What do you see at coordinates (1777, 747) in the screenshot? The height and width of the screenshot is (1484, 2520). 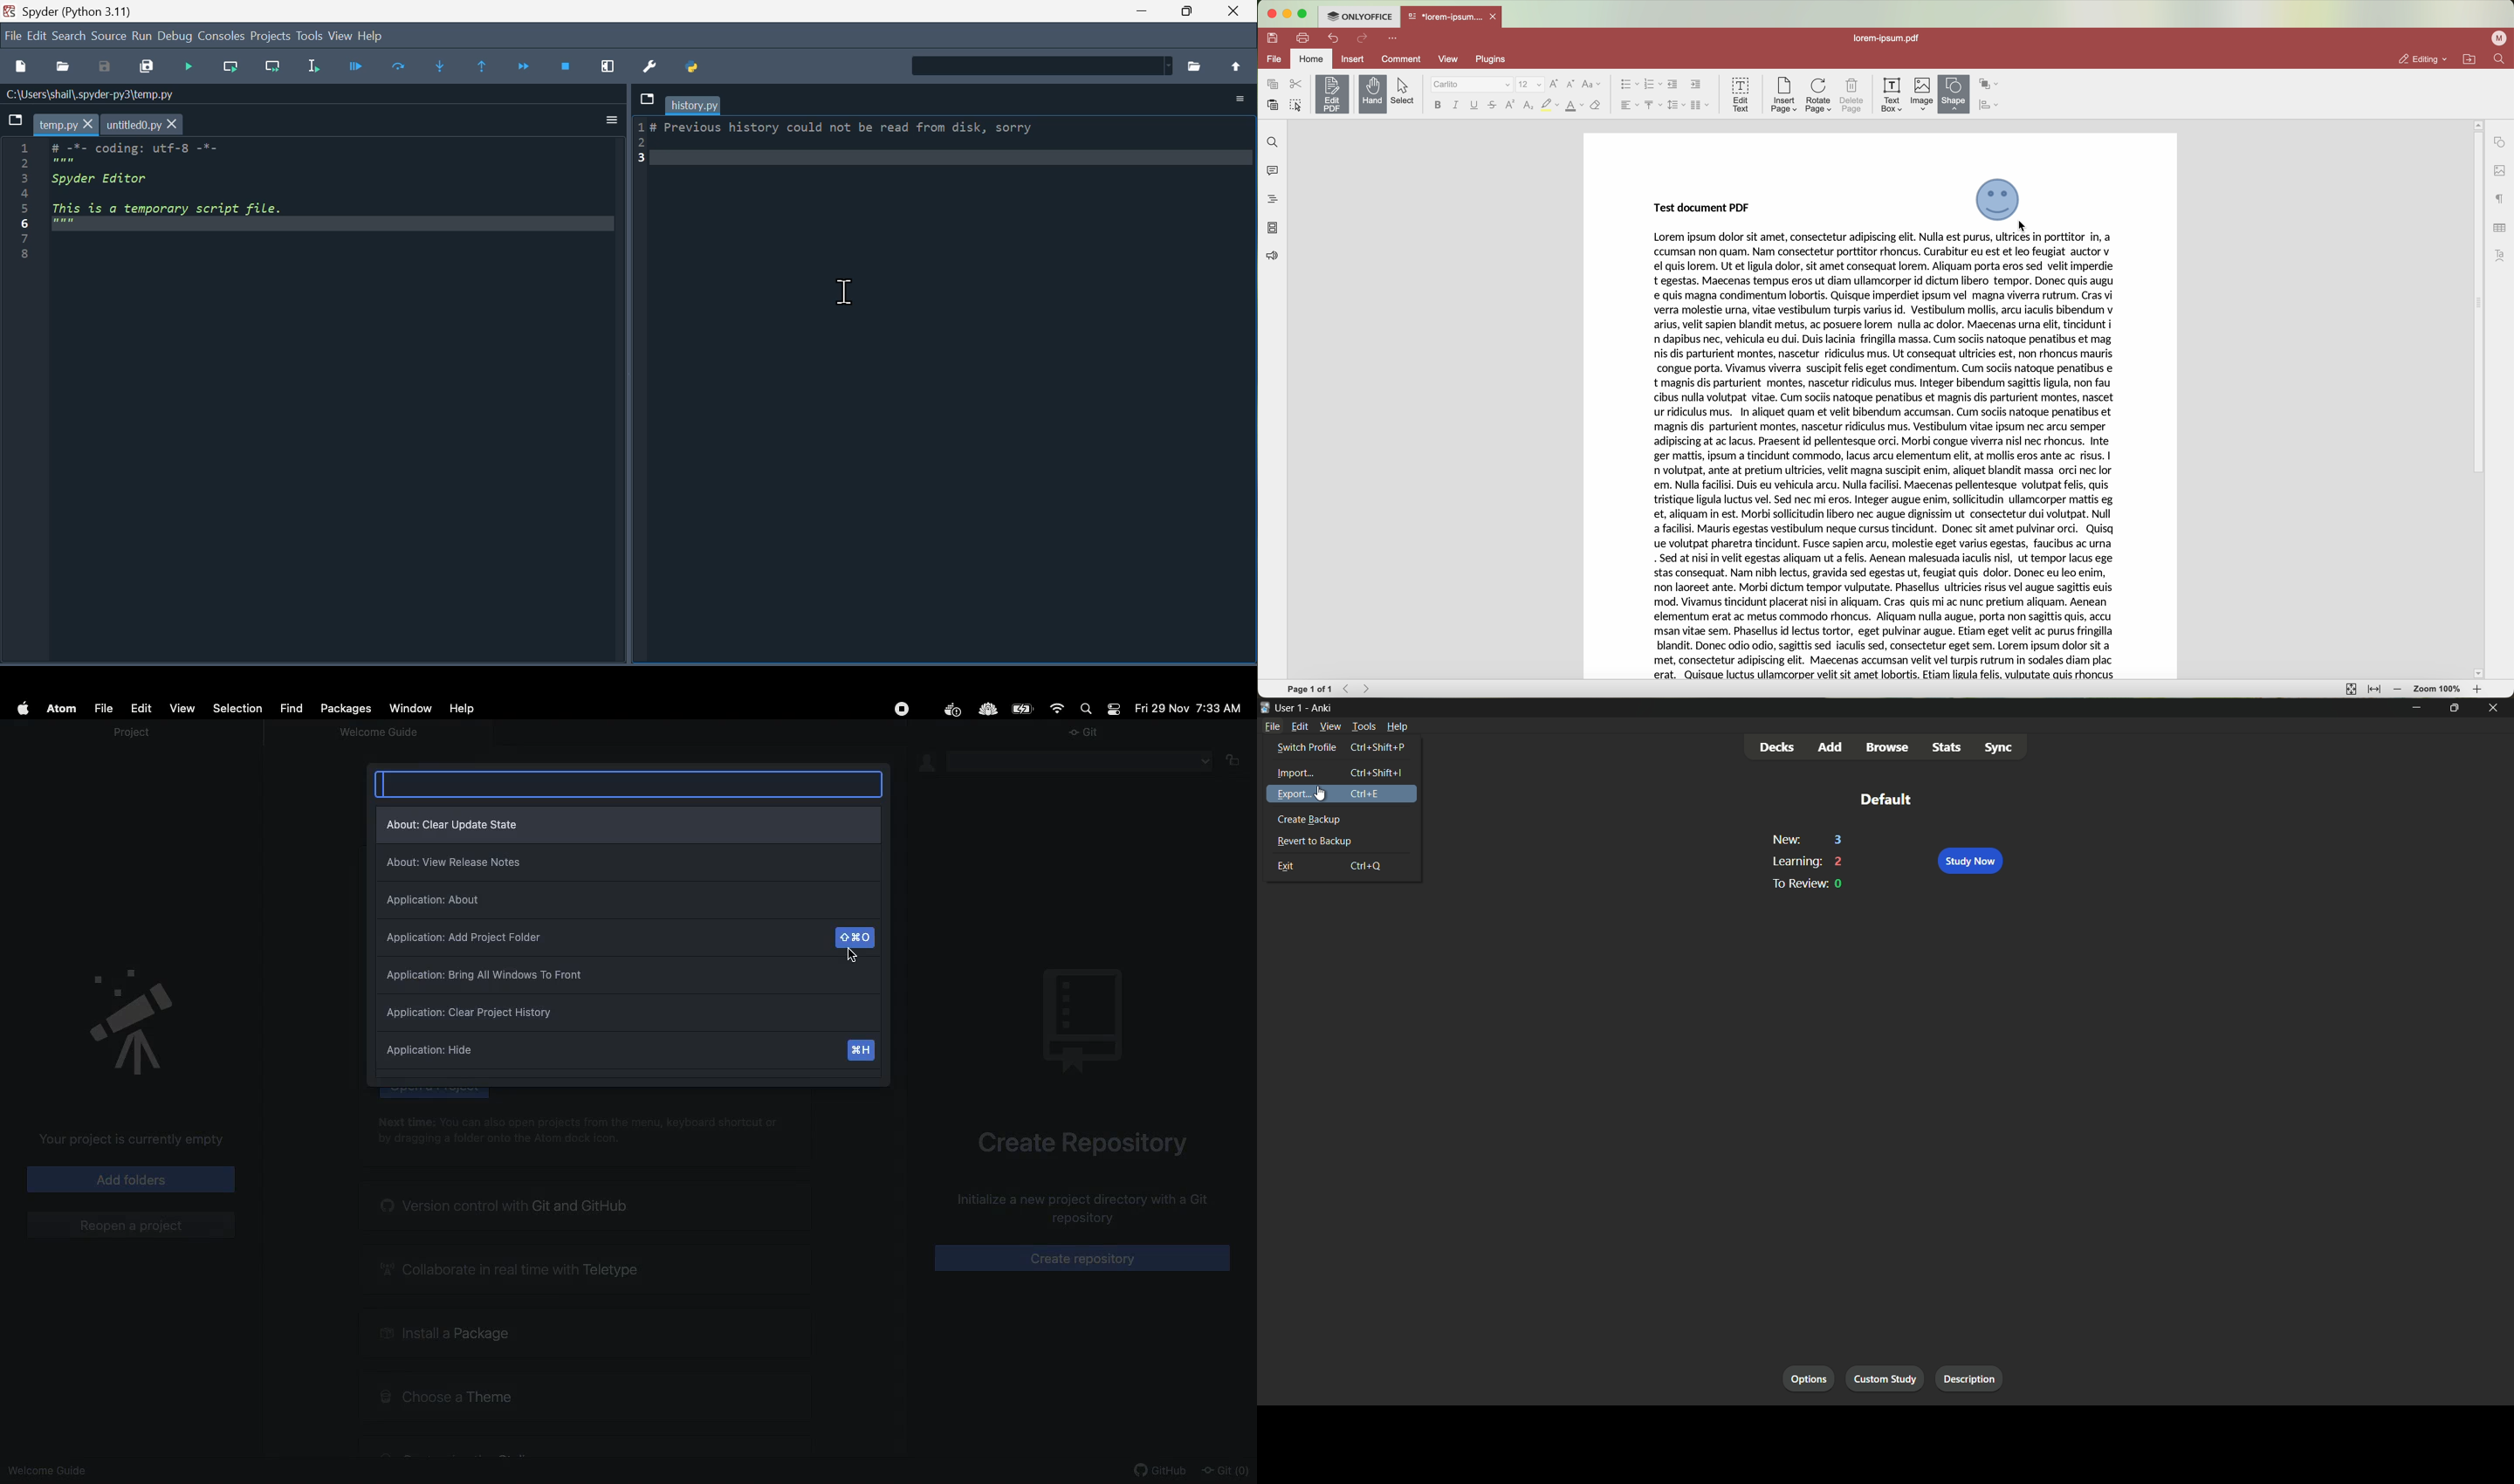 I see `decks` at bounding box center [1777, 747].